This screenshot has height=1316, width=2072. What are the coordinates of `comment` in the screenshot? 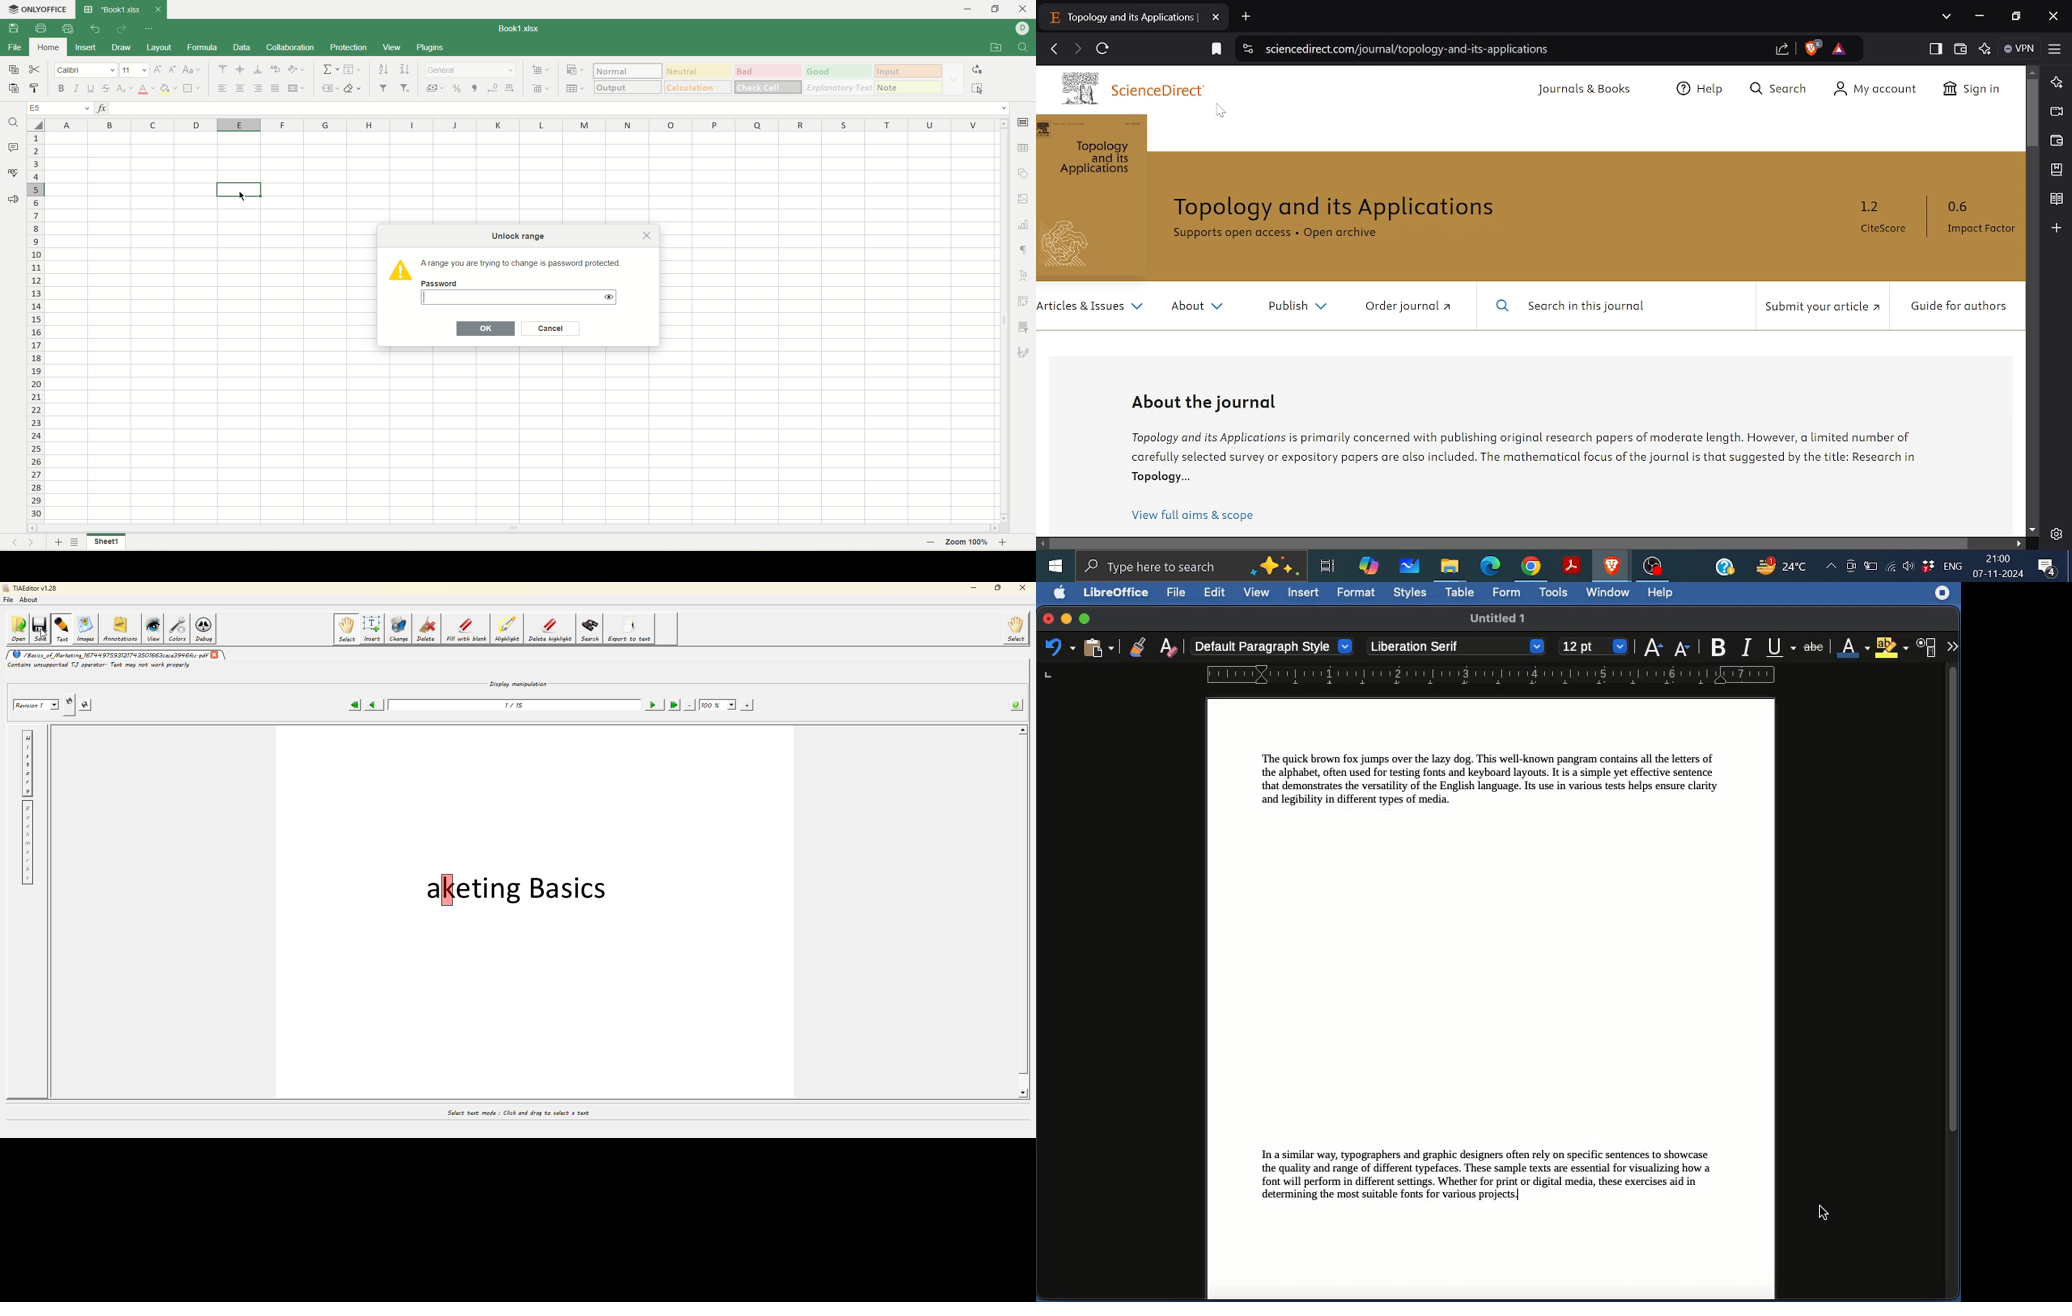 It's located at (13, 148).